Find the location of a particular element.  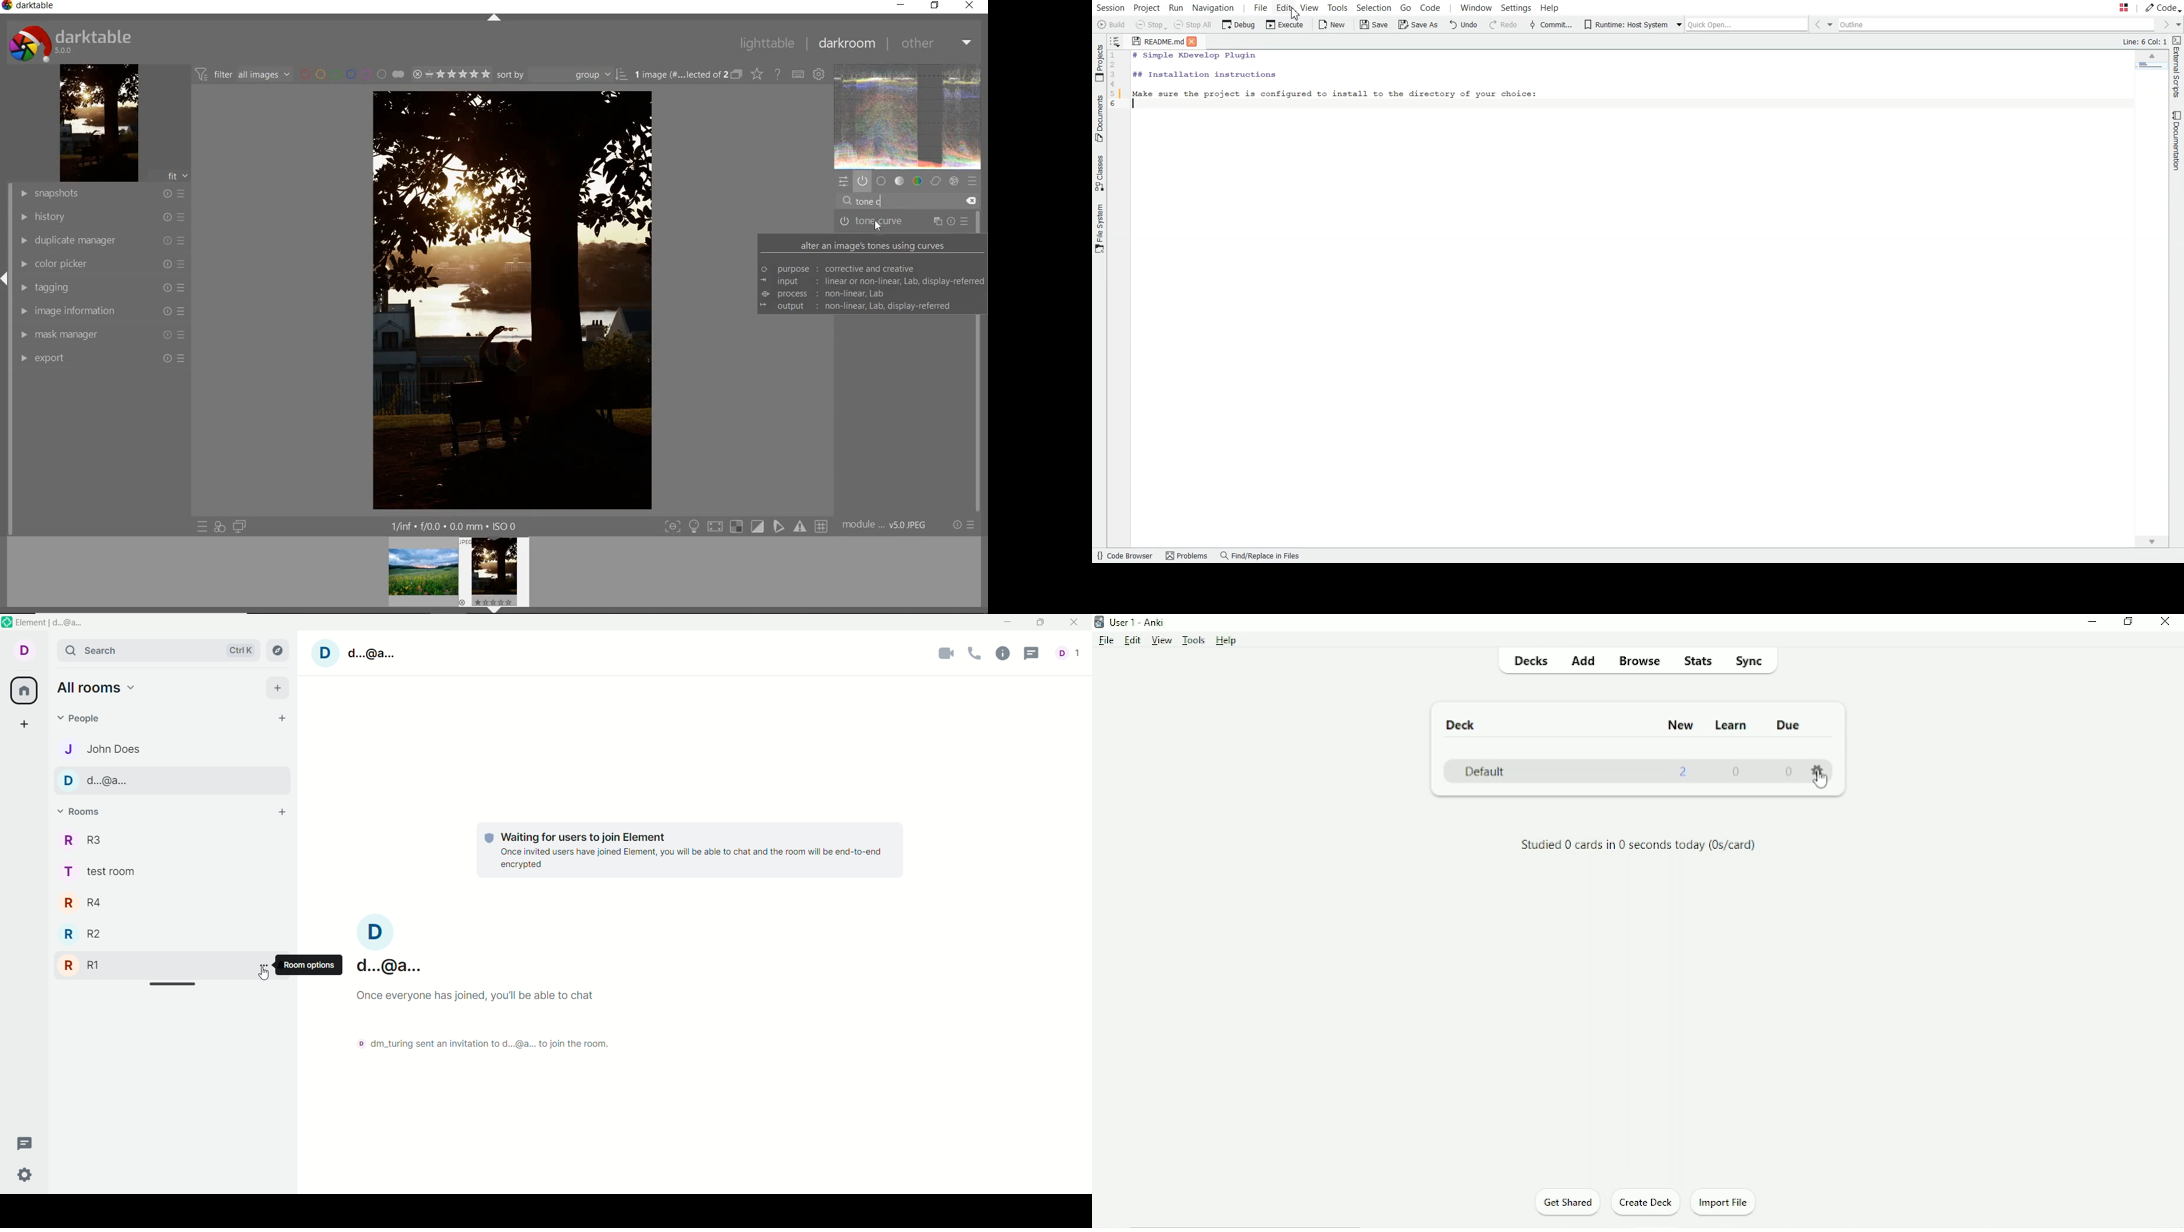

0 is located at coordinates (1738, 771).